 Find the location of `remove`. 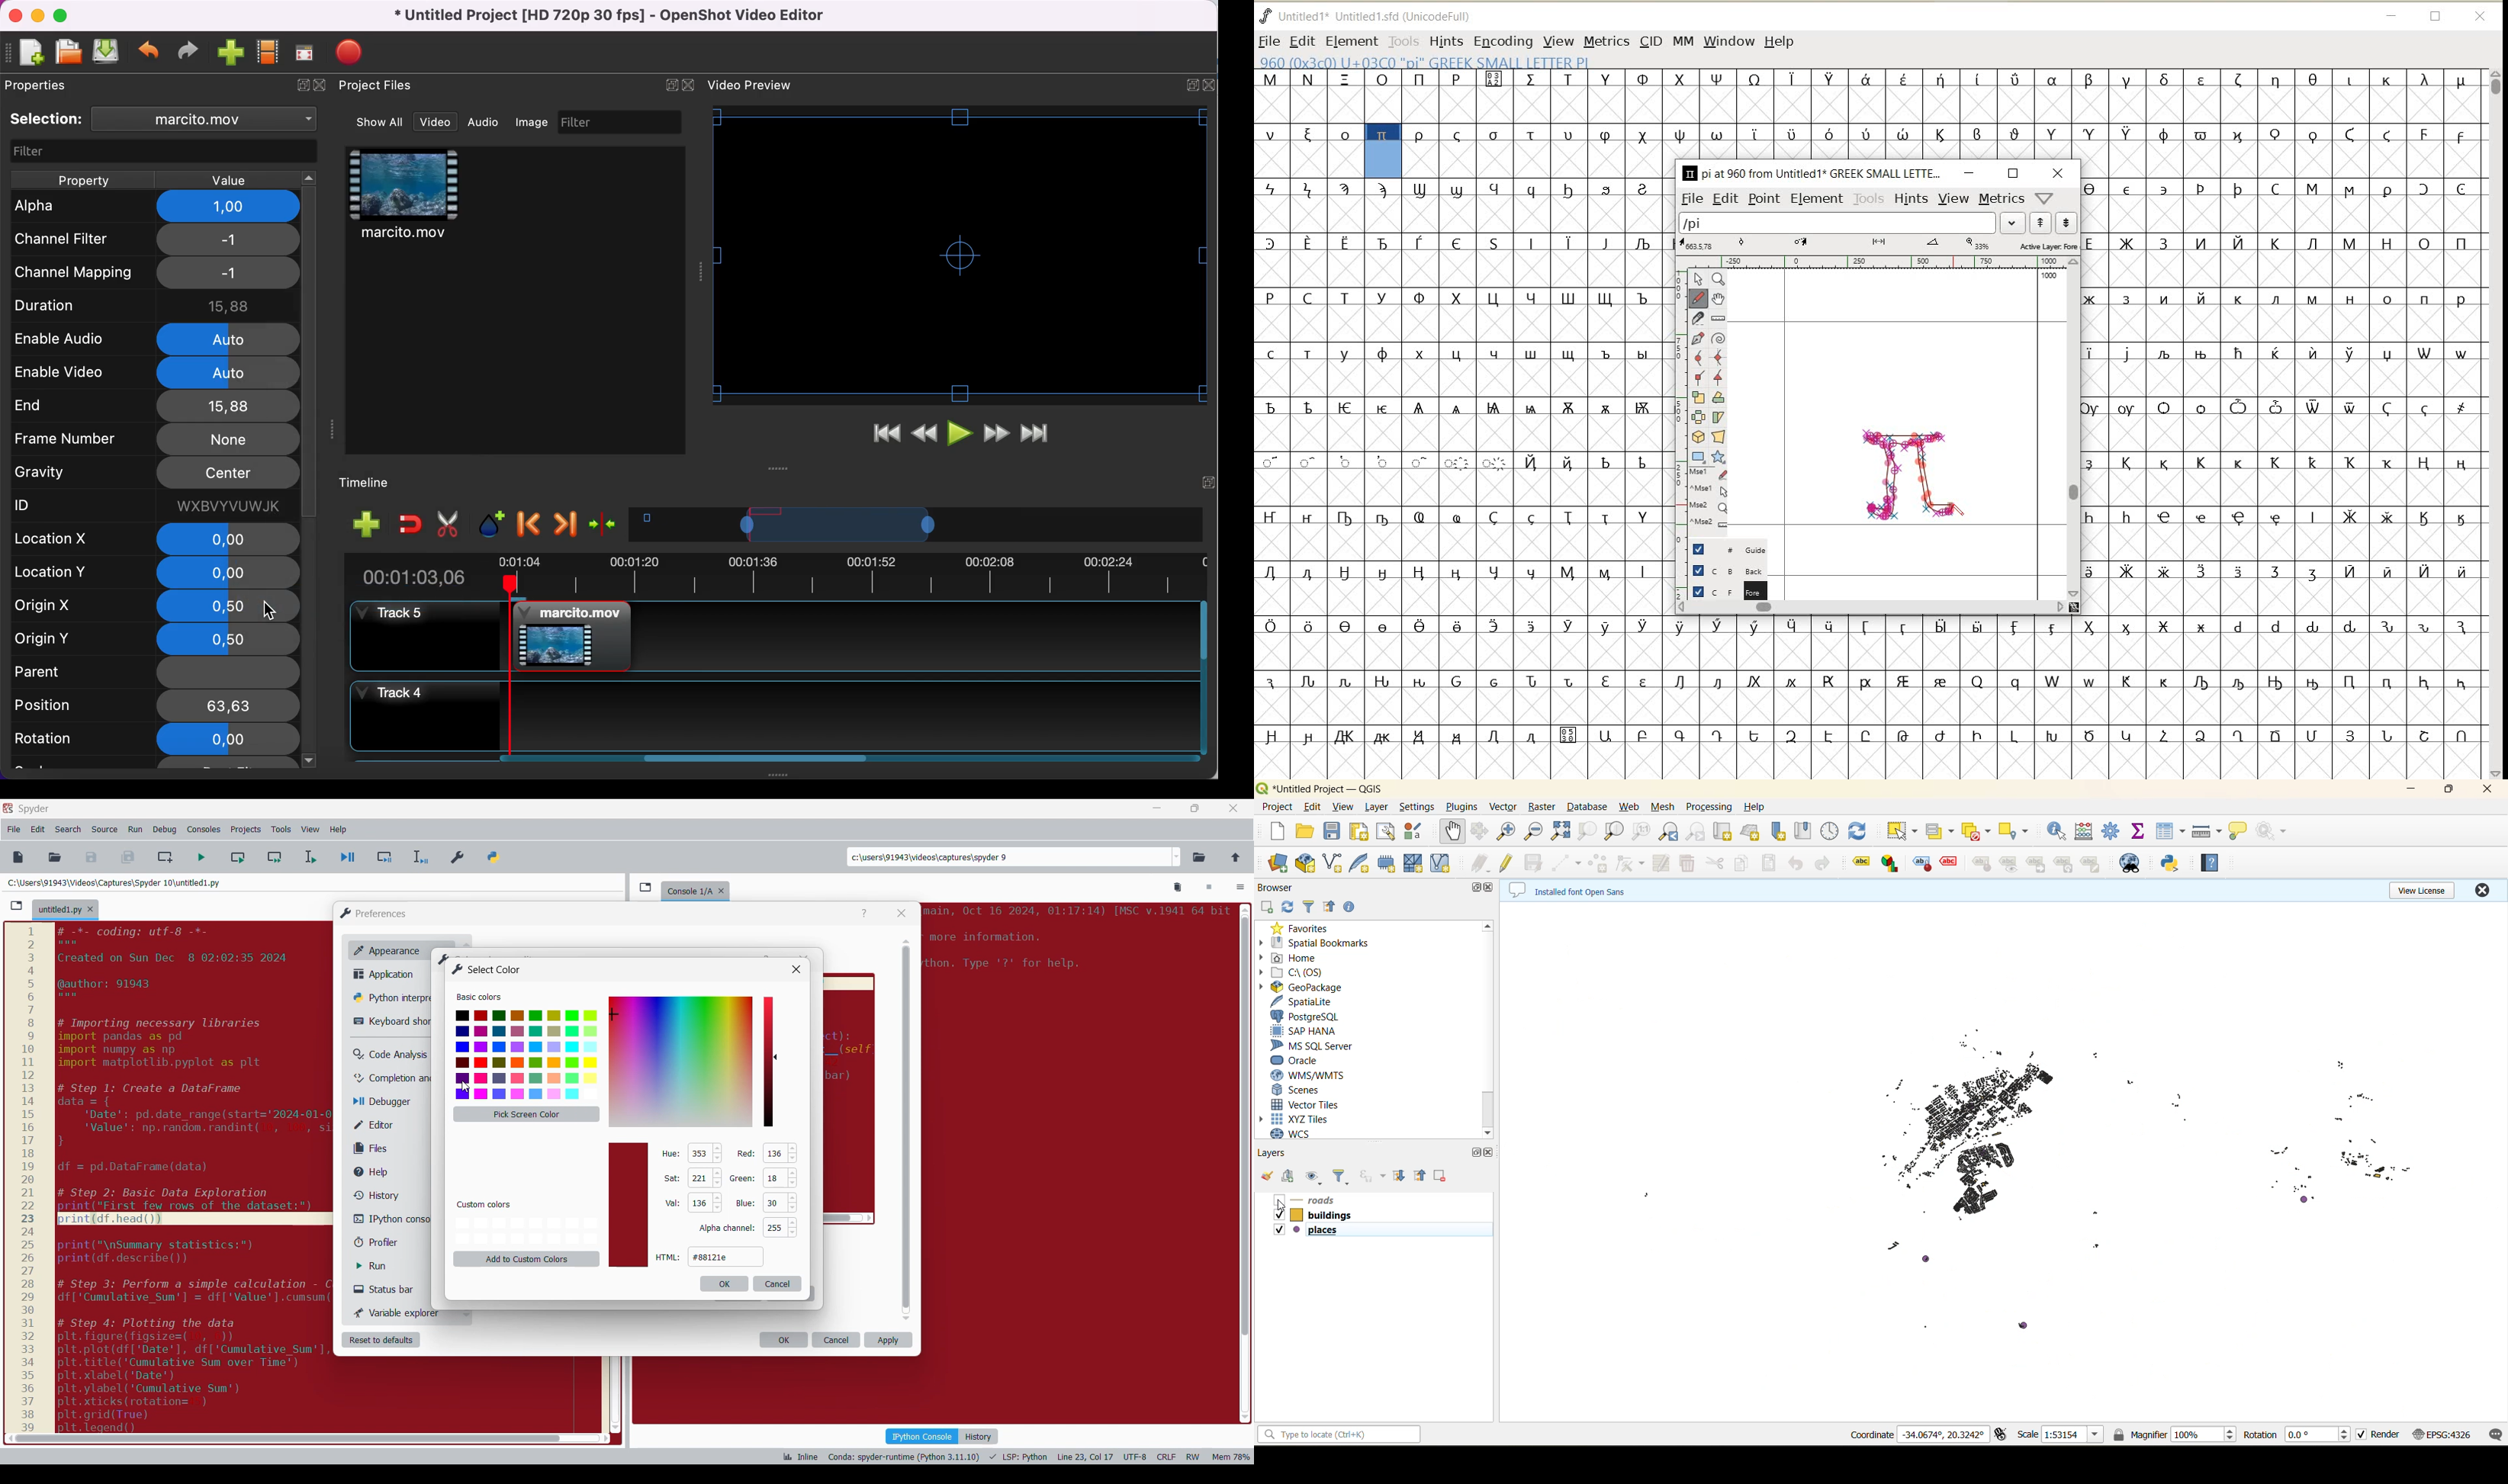

remove is located at coordinates (1441, 1176).